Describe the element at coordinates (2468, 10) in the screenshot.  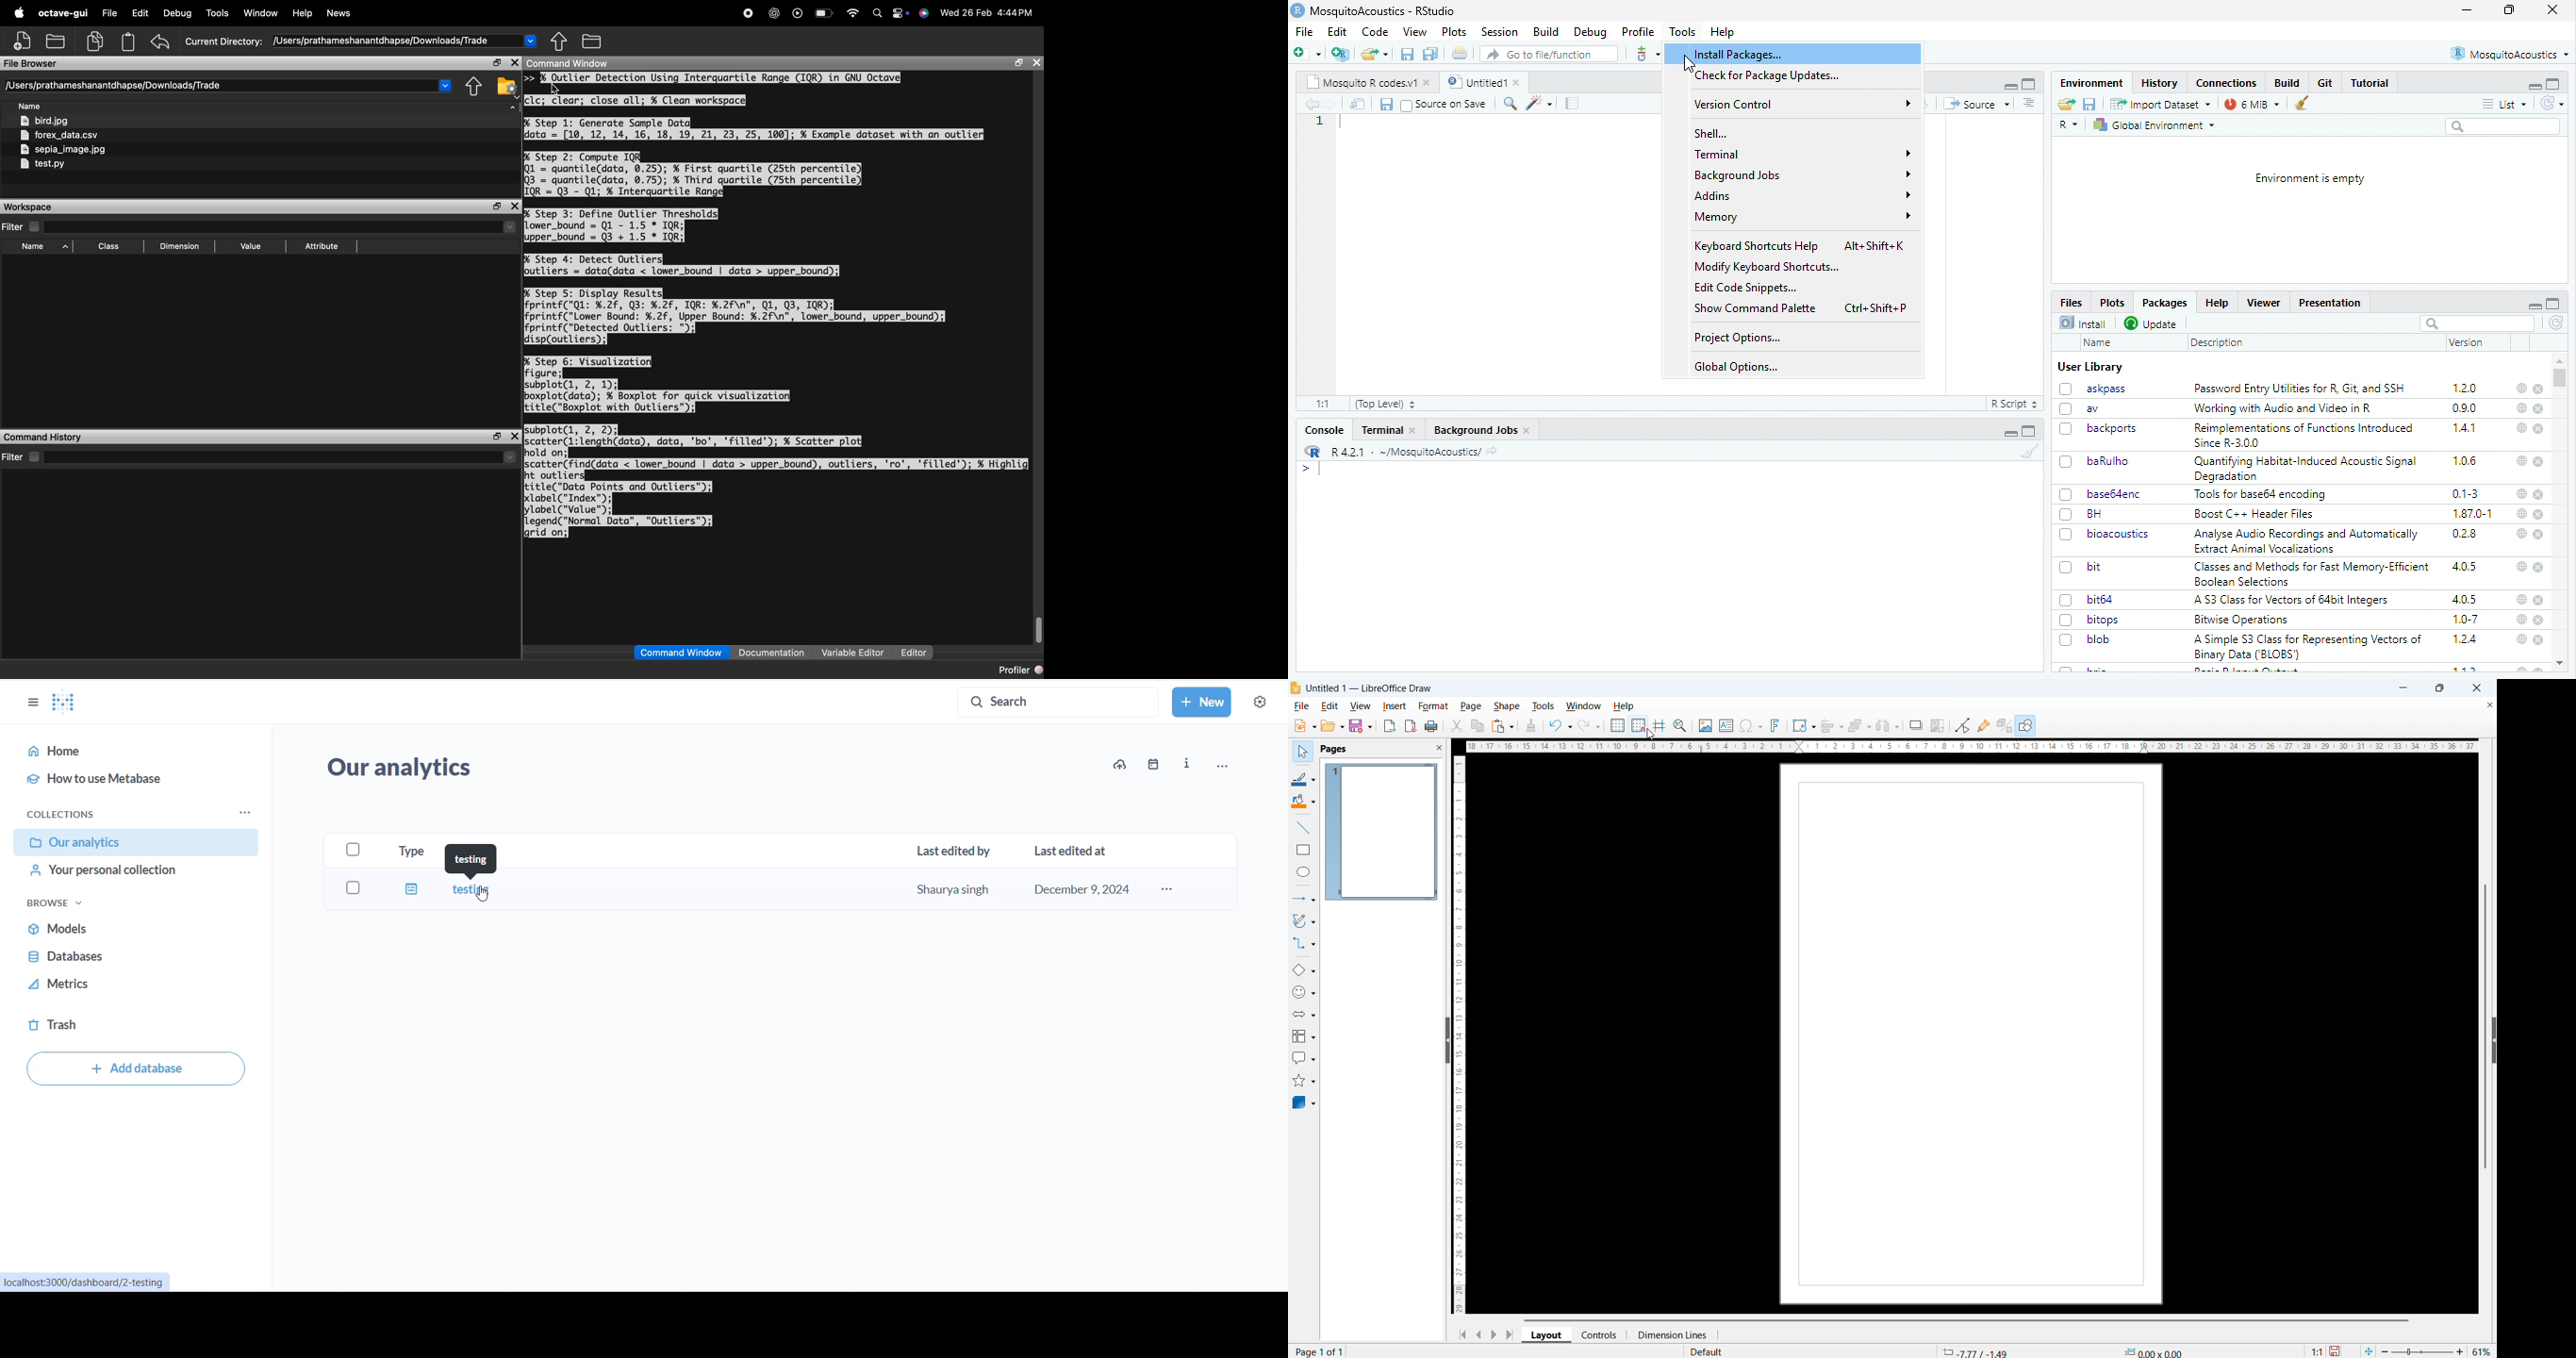
I see `minimise` at that location.